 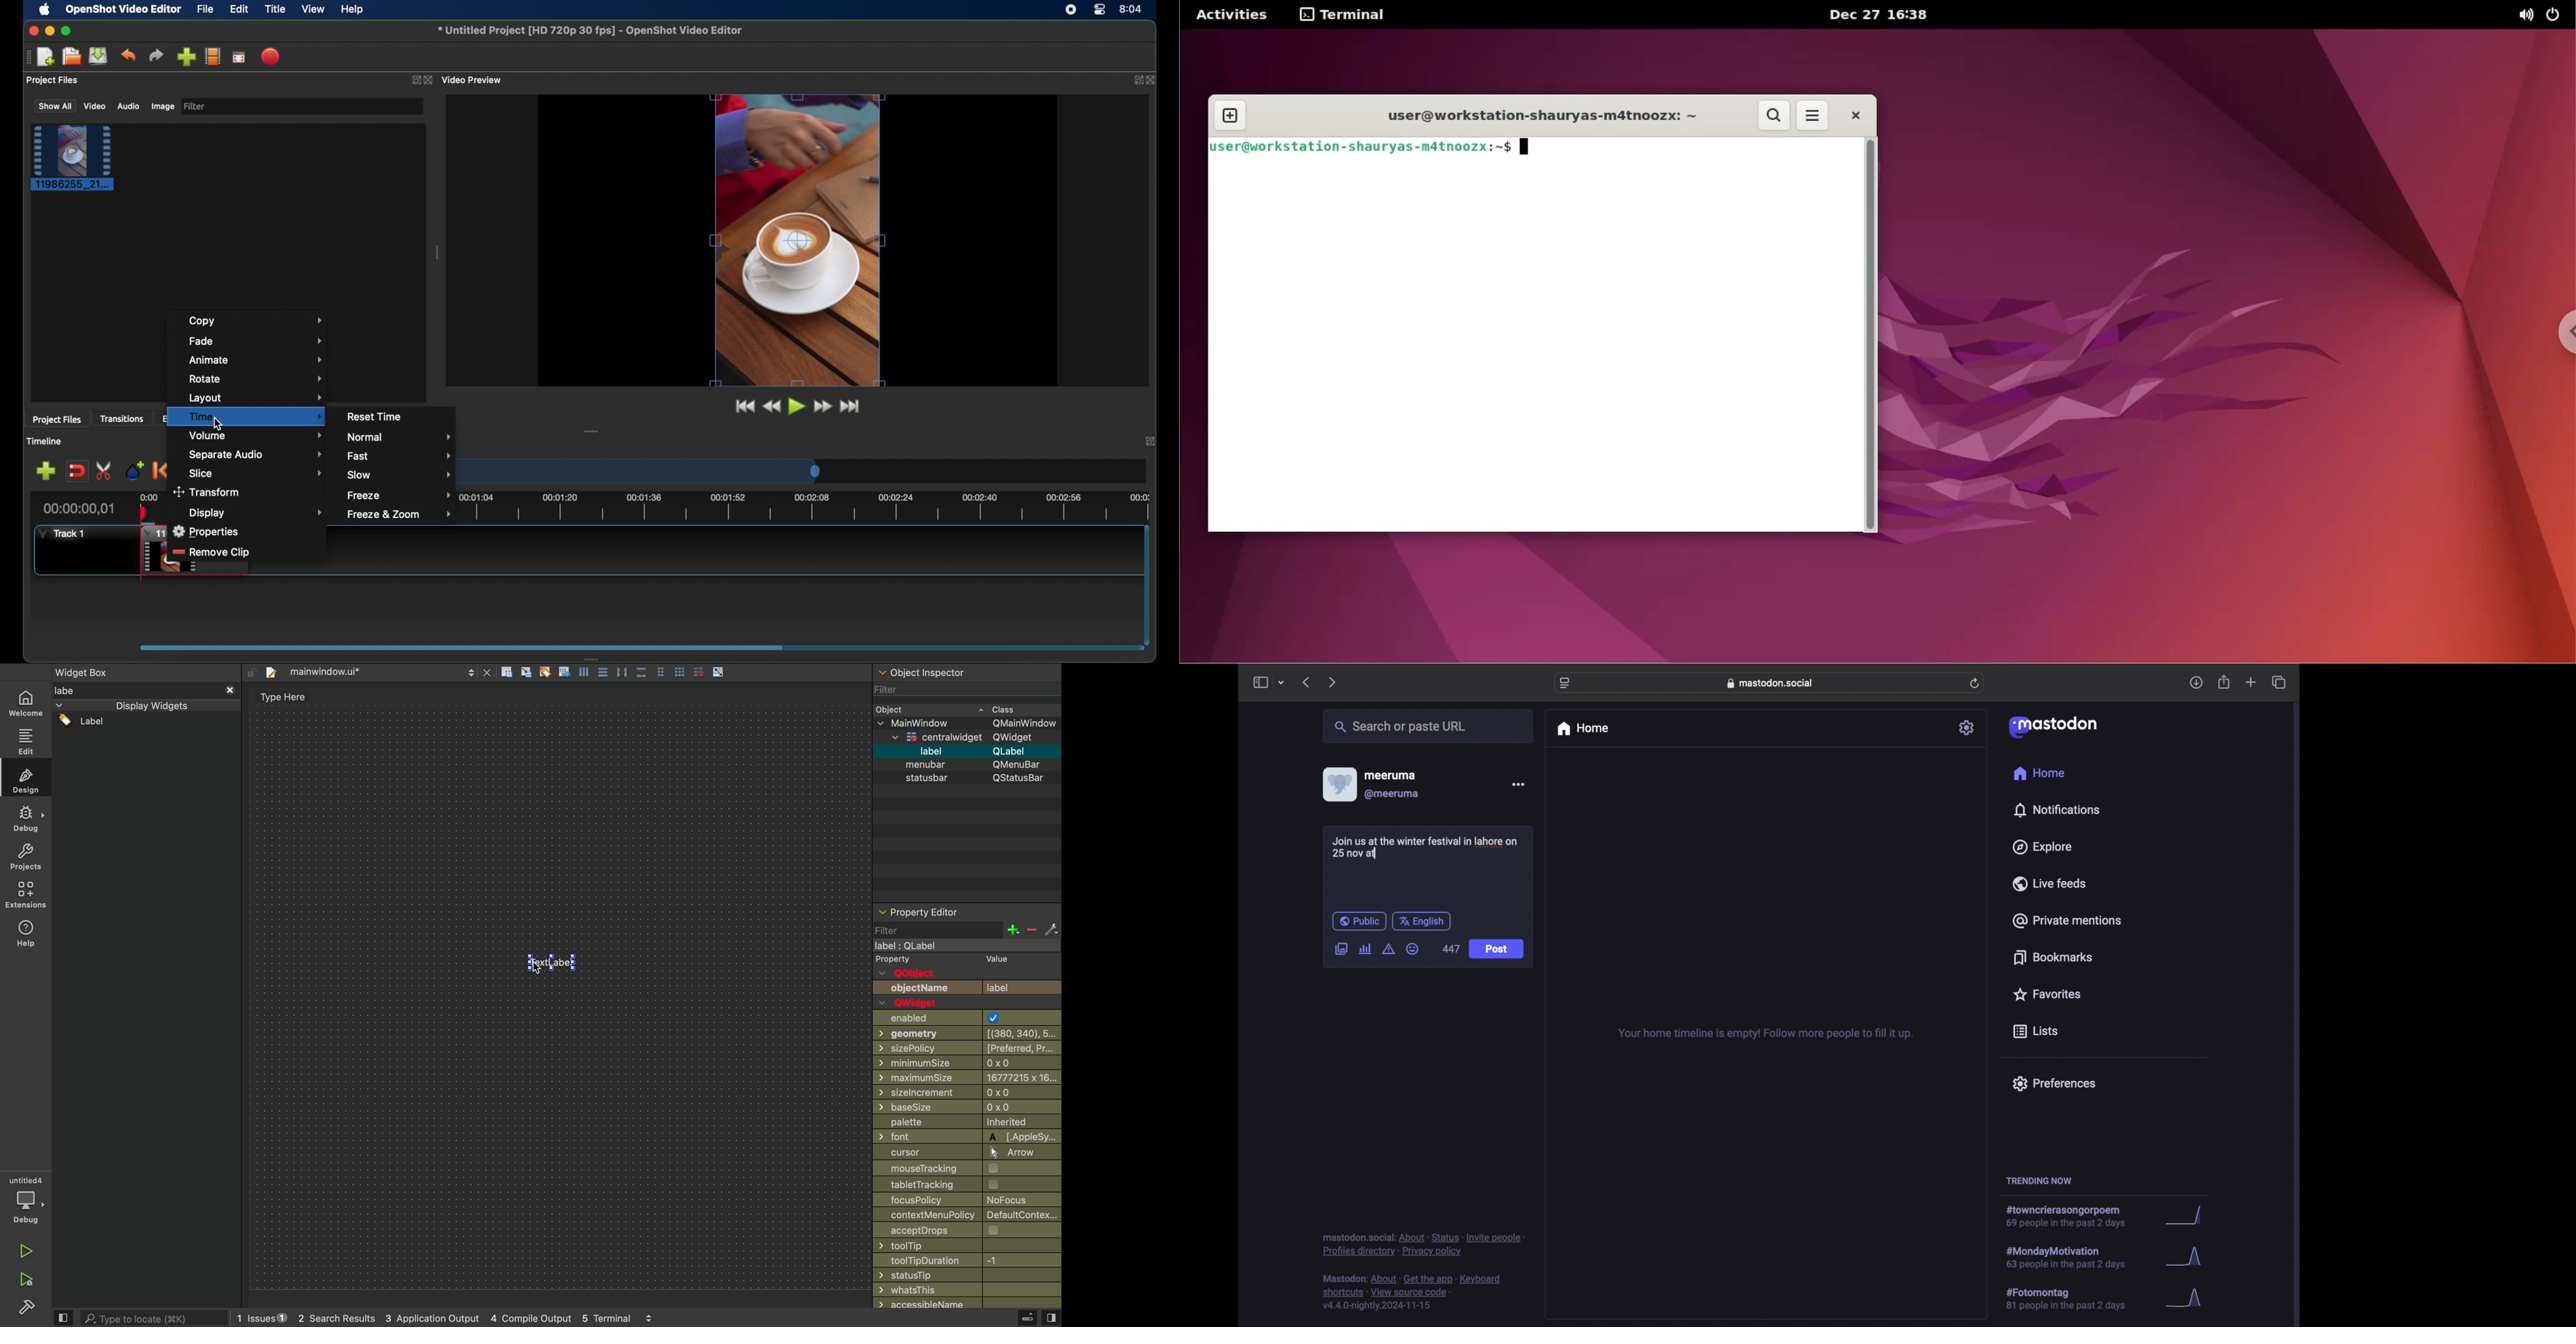 What do you see at coordinates (24, 1250) in the screenshot?
I see `run ` at bounding box center [24, 1250].